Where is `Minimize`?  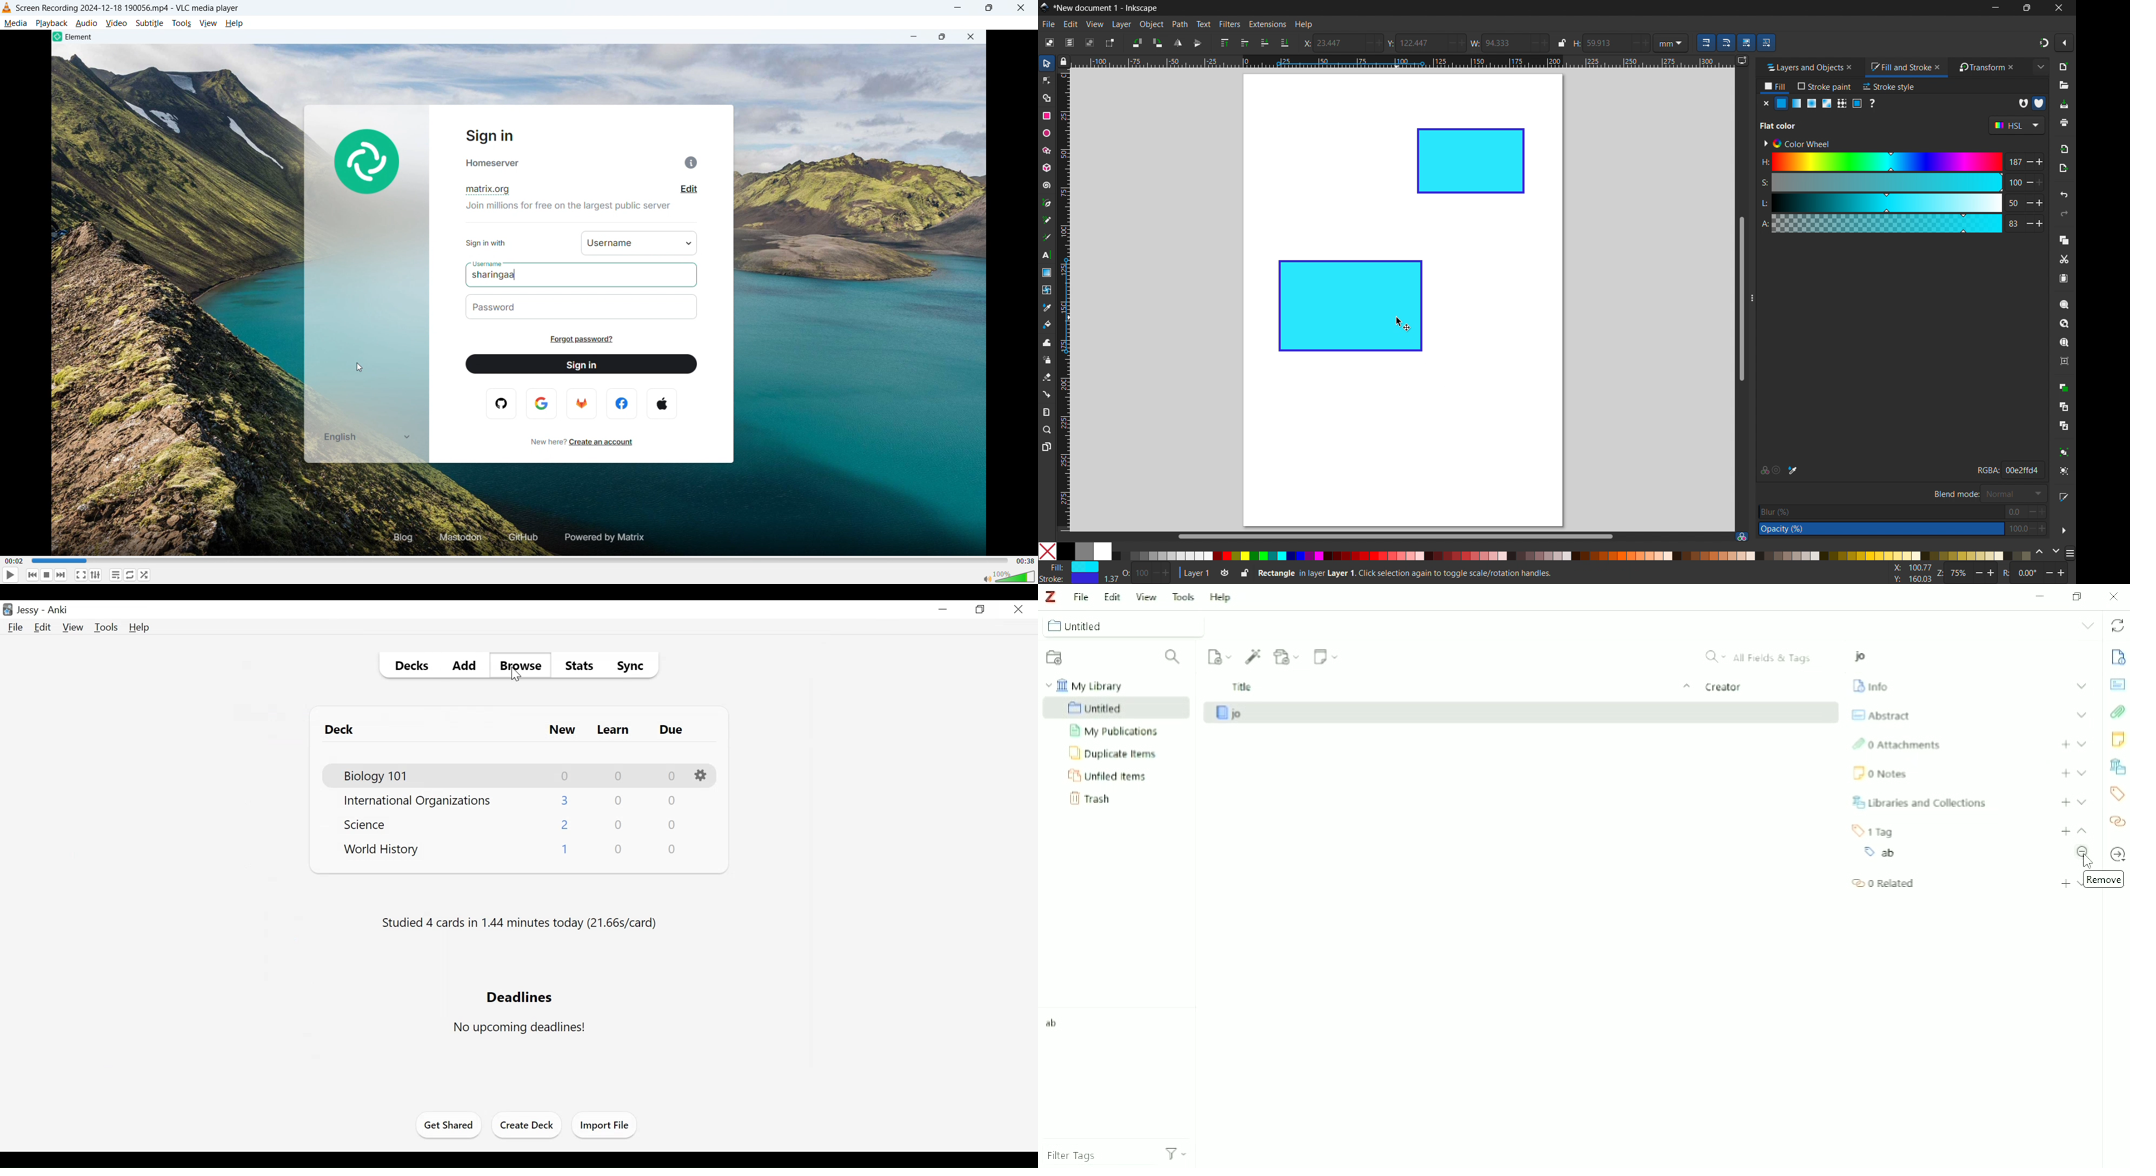 Minimize is located at coordinates (2040, 596).